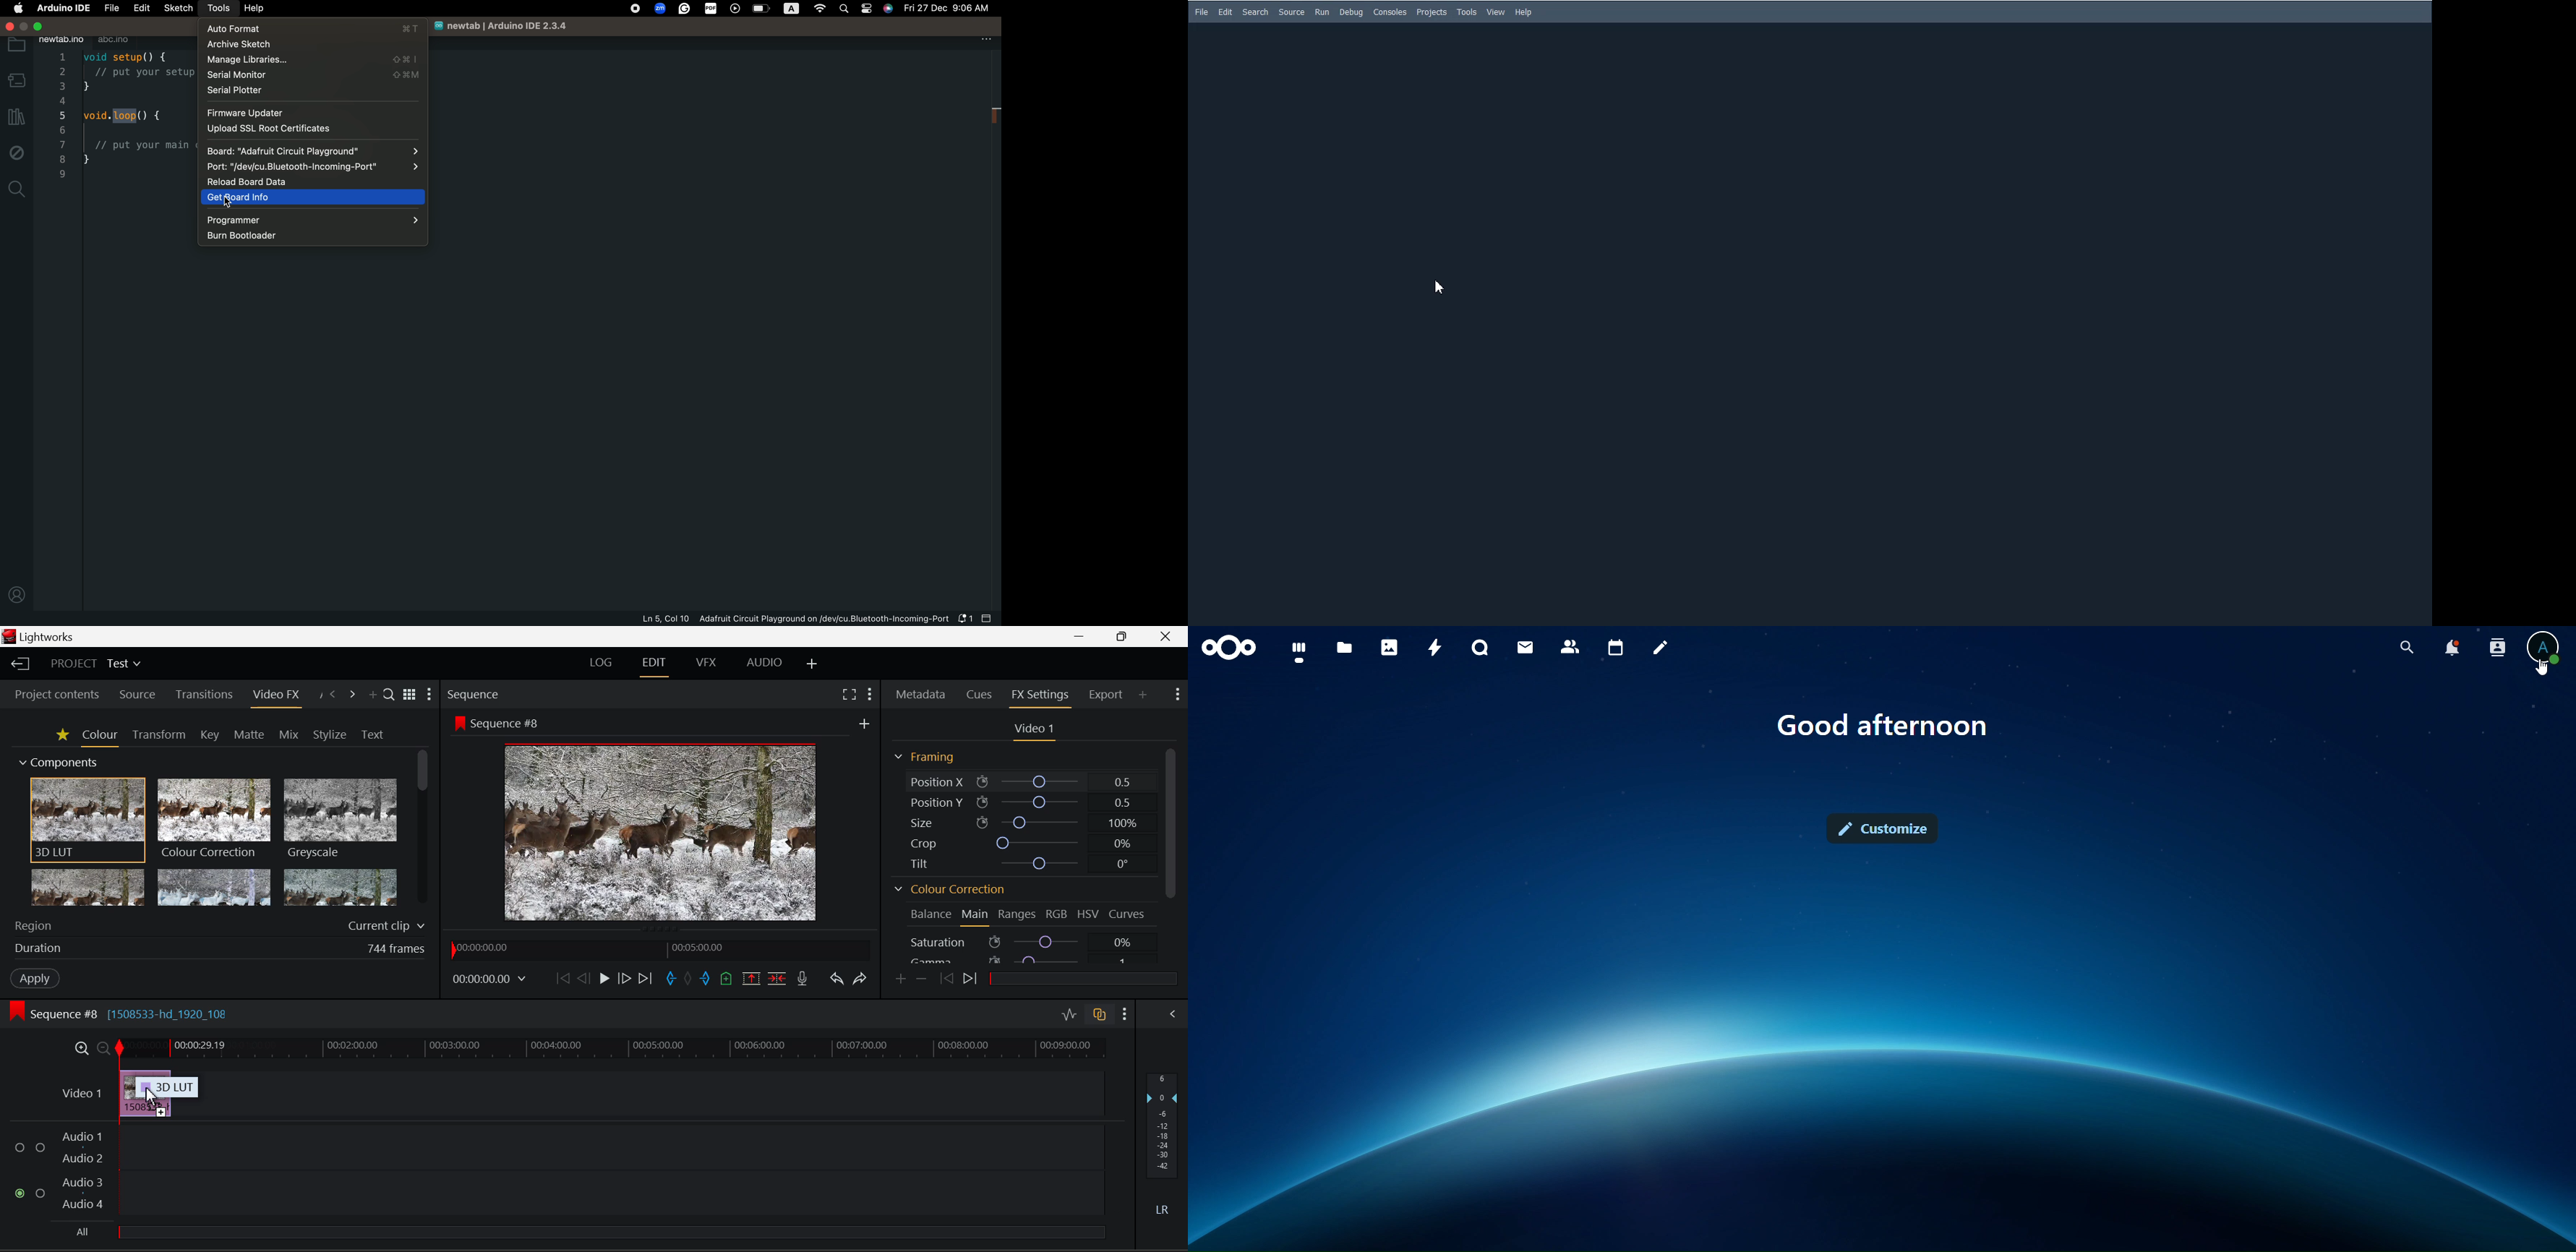 The image size is (2576, 1260). Describe the element at coordinates (19, 1147) in the screenshot. I see `Audio Input Checkbox` at that location.